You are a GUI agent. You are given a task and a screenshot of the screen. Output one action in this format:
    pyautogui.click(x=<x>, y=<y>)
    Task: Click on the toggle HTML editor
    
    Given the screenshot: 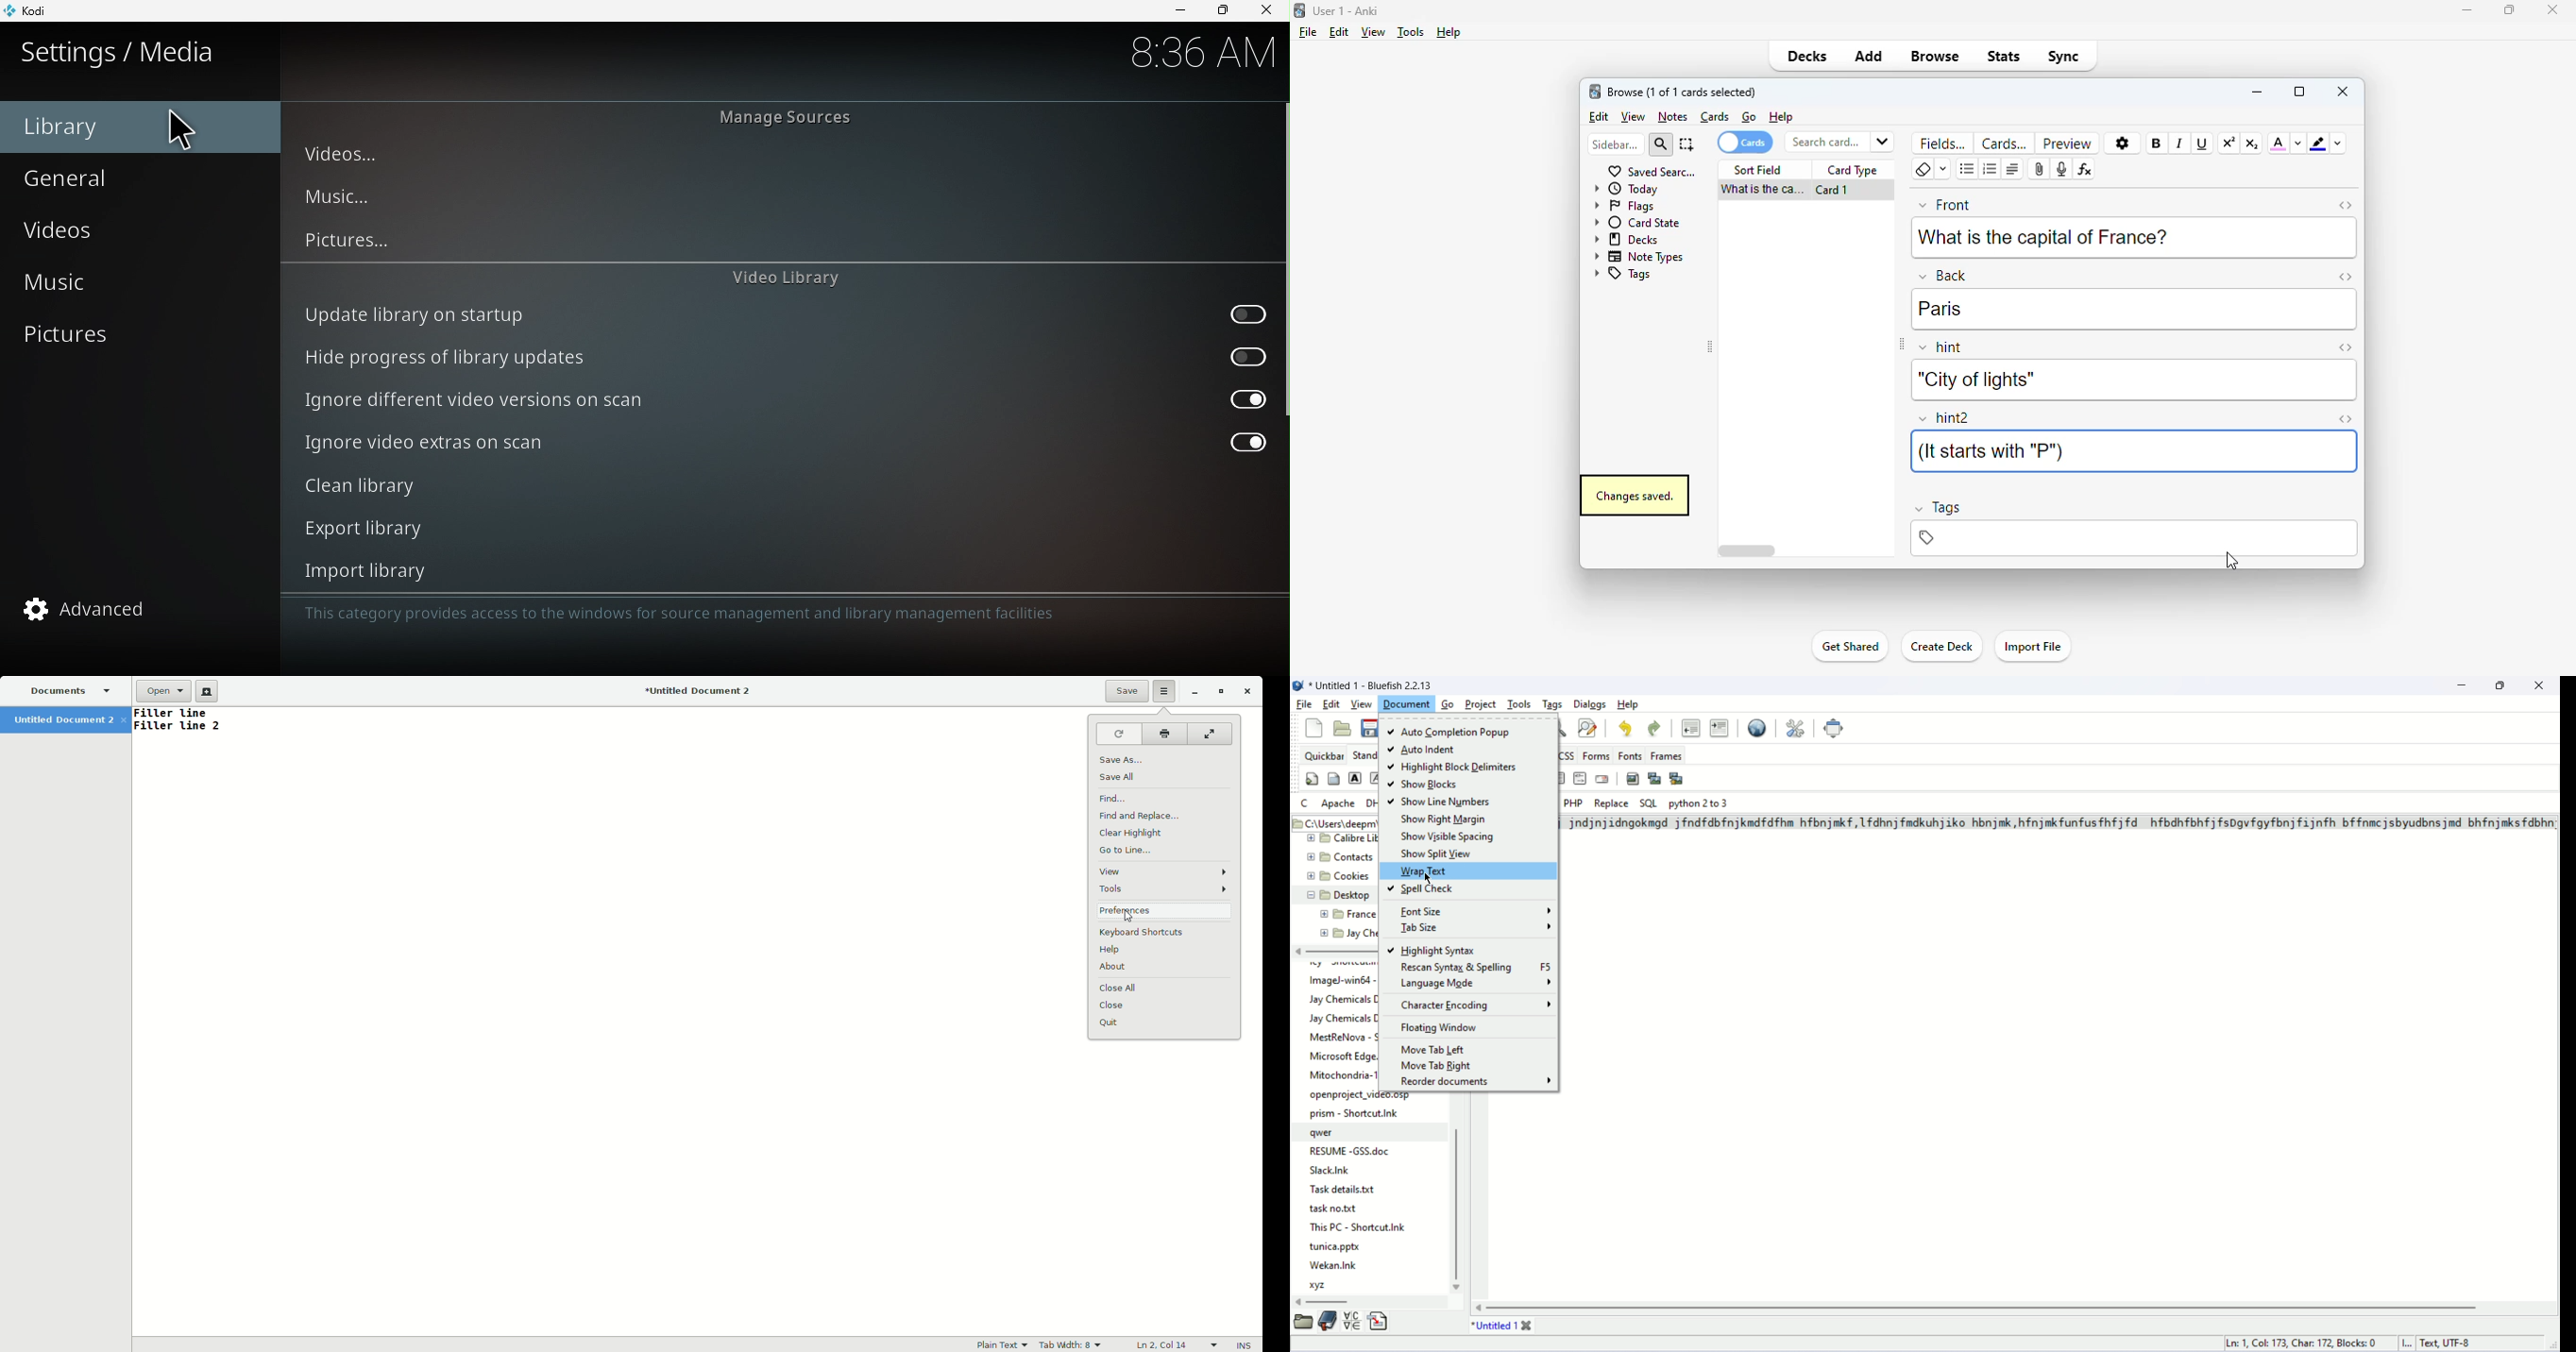 What is the action you would take?
    pyautogui.click(x=2345, y=276)
    